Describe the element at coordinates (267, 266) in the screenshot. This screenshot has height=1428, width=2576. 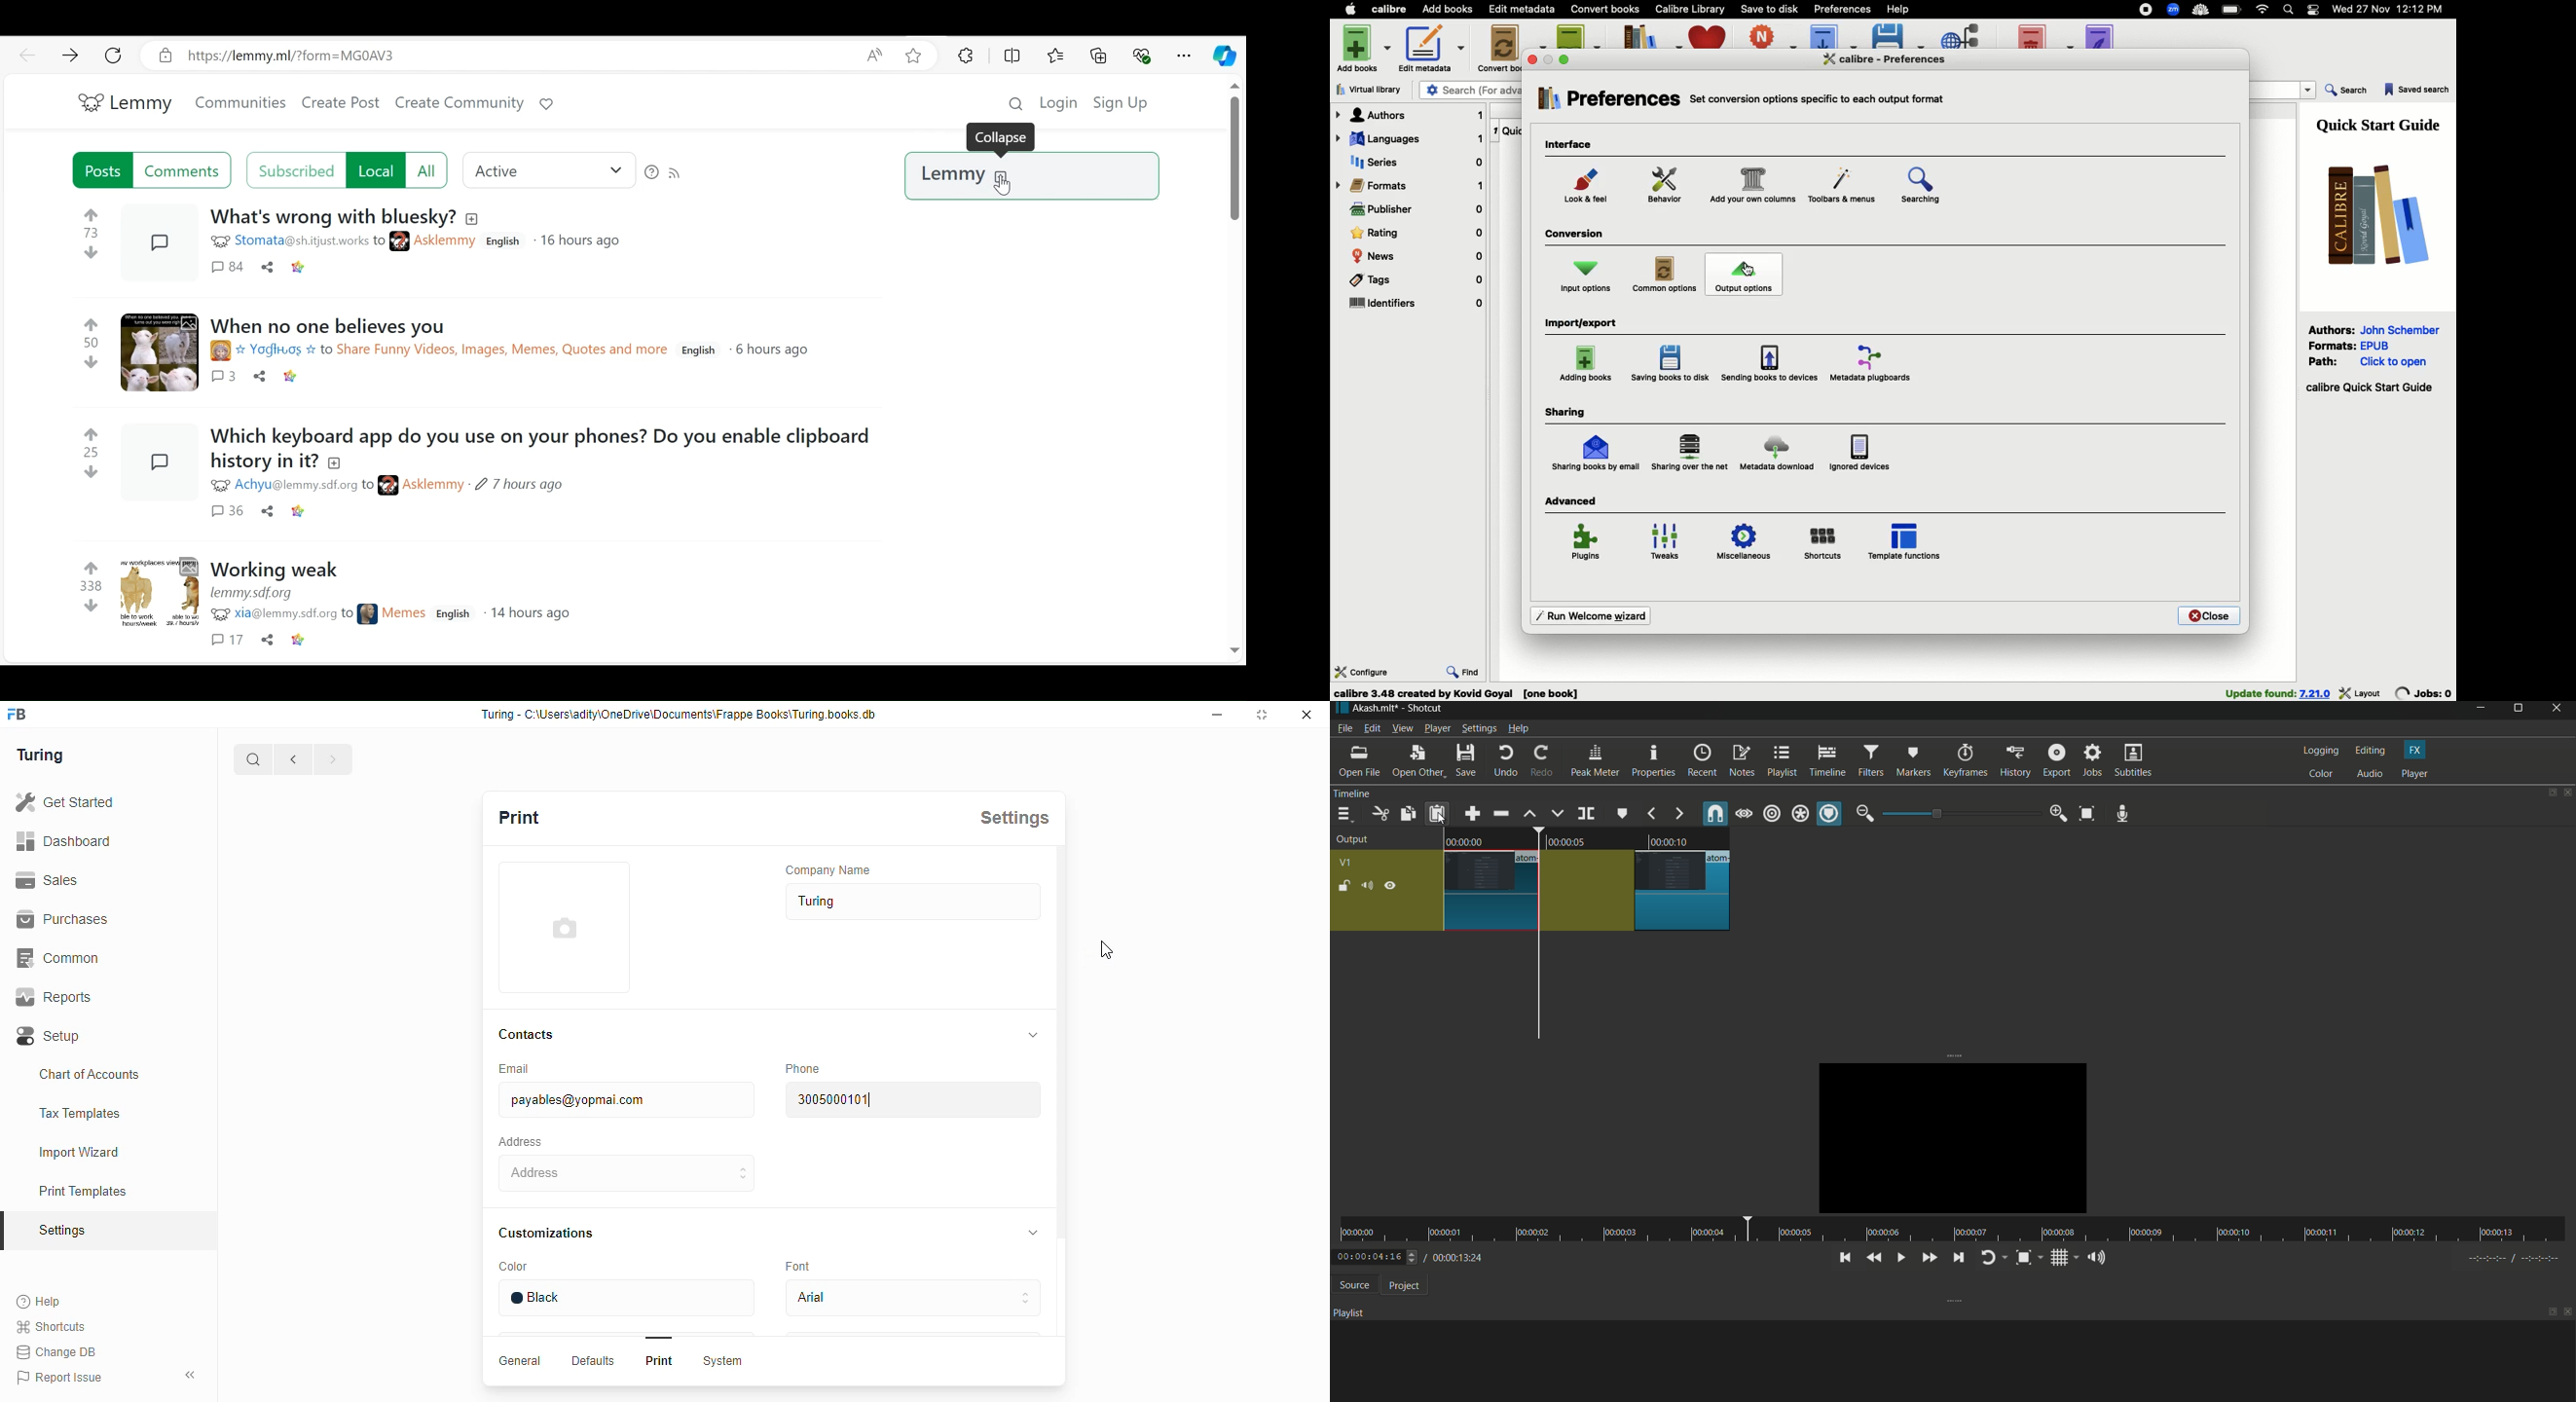
I see `Share` at that location.